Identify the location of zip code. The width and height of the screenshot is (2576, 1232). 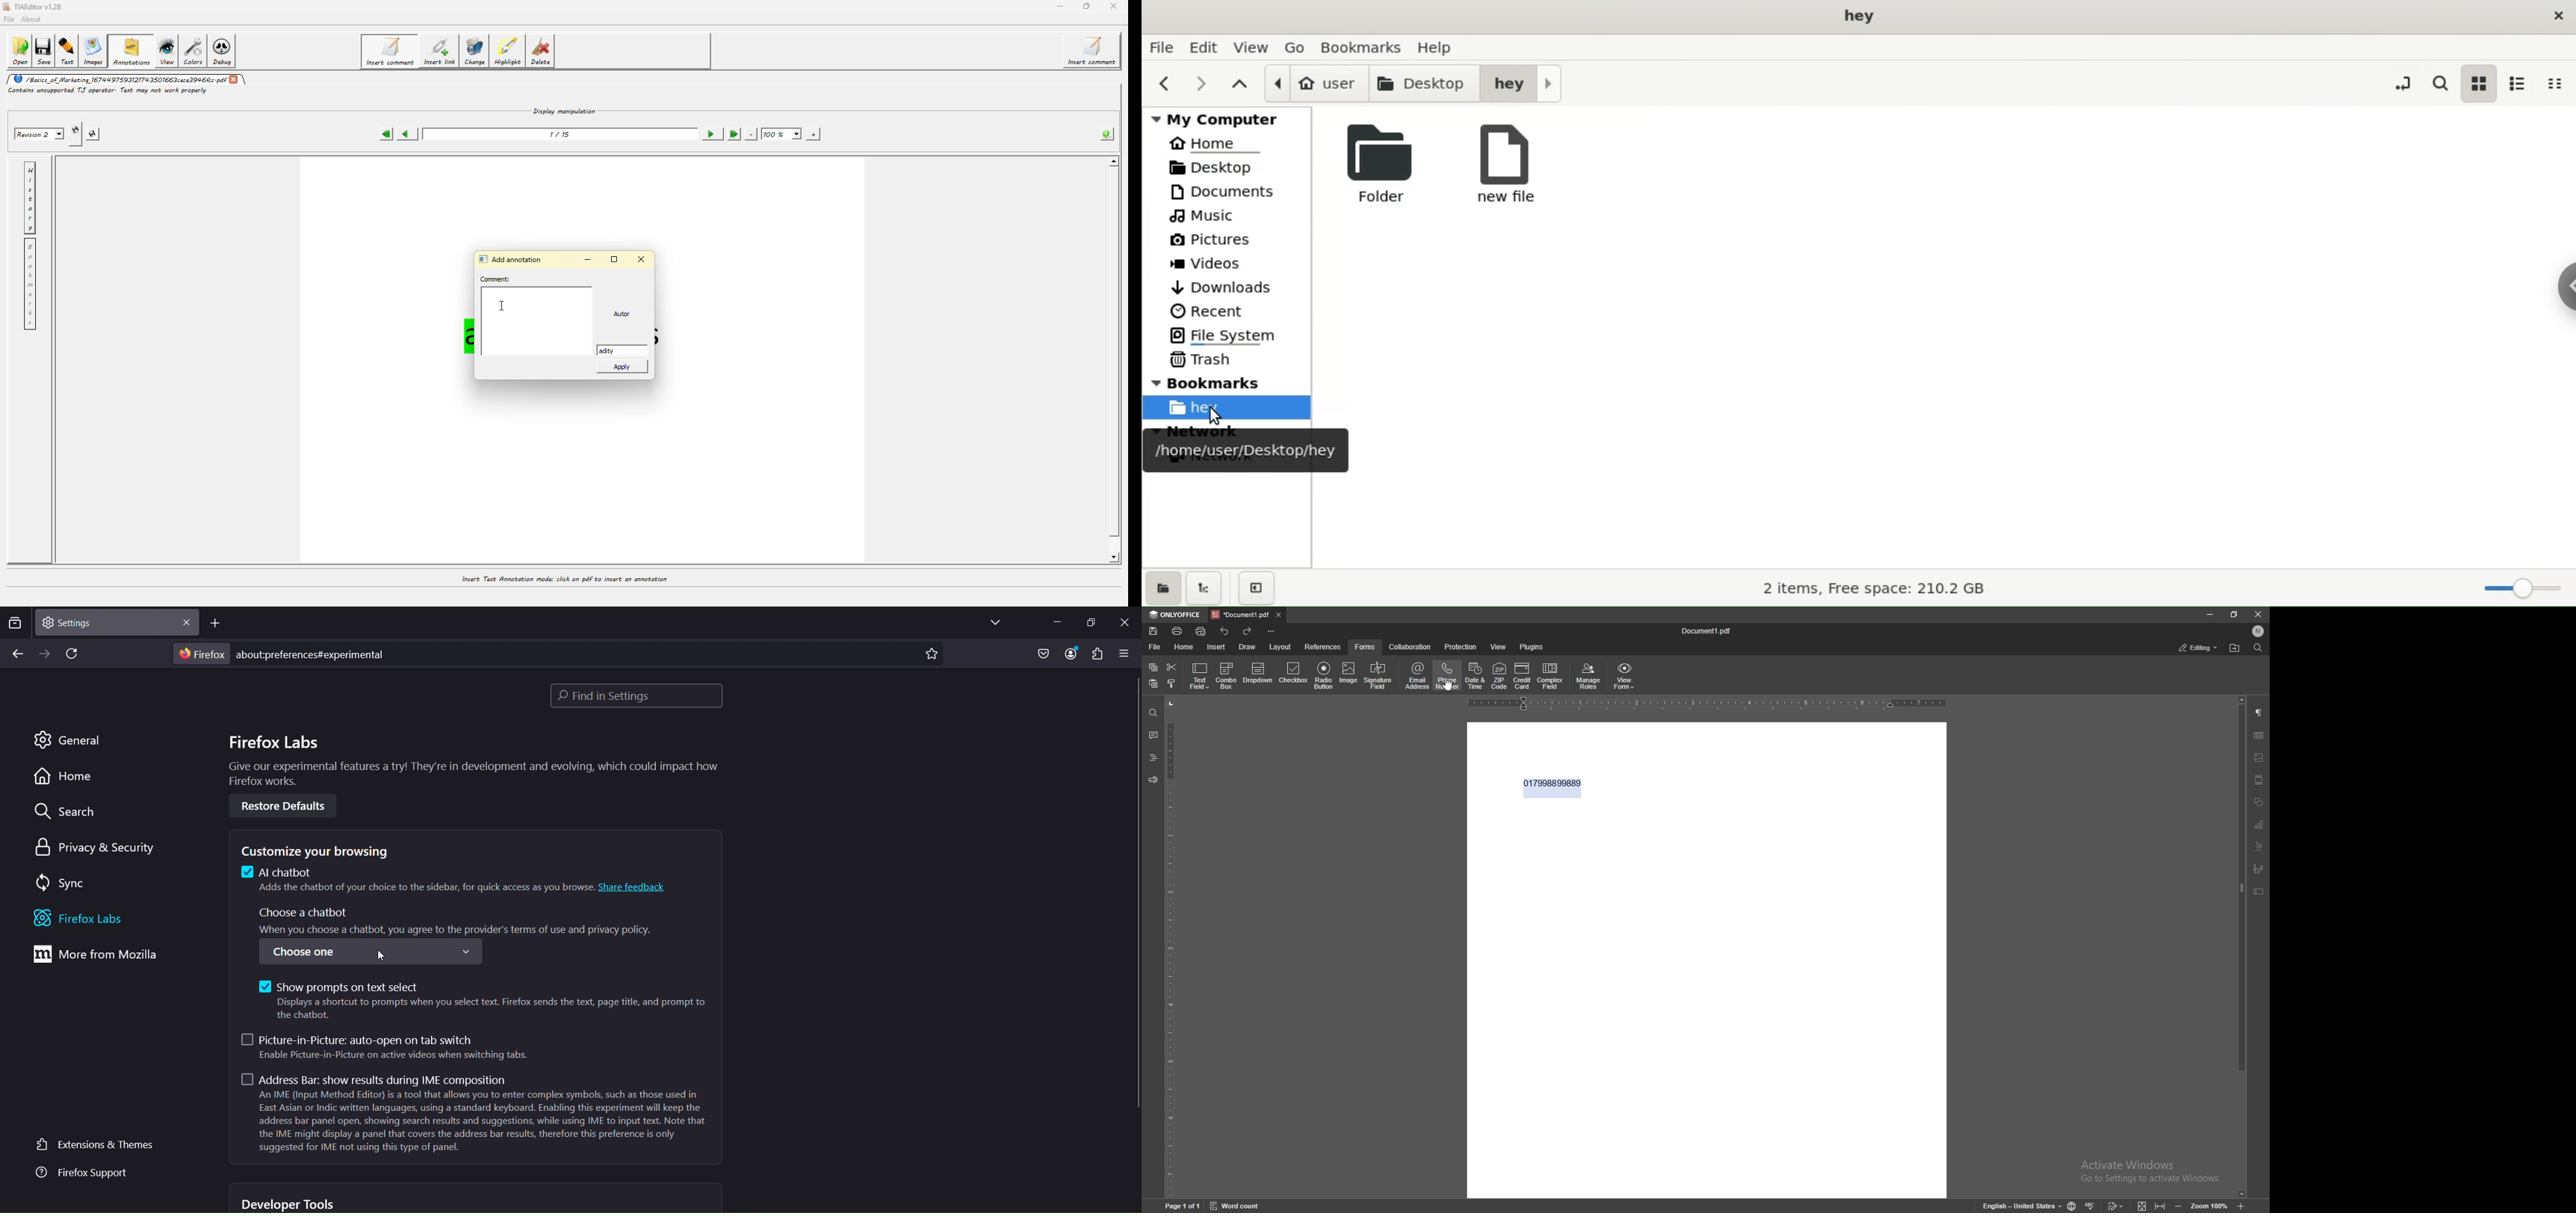
(1501, 676).